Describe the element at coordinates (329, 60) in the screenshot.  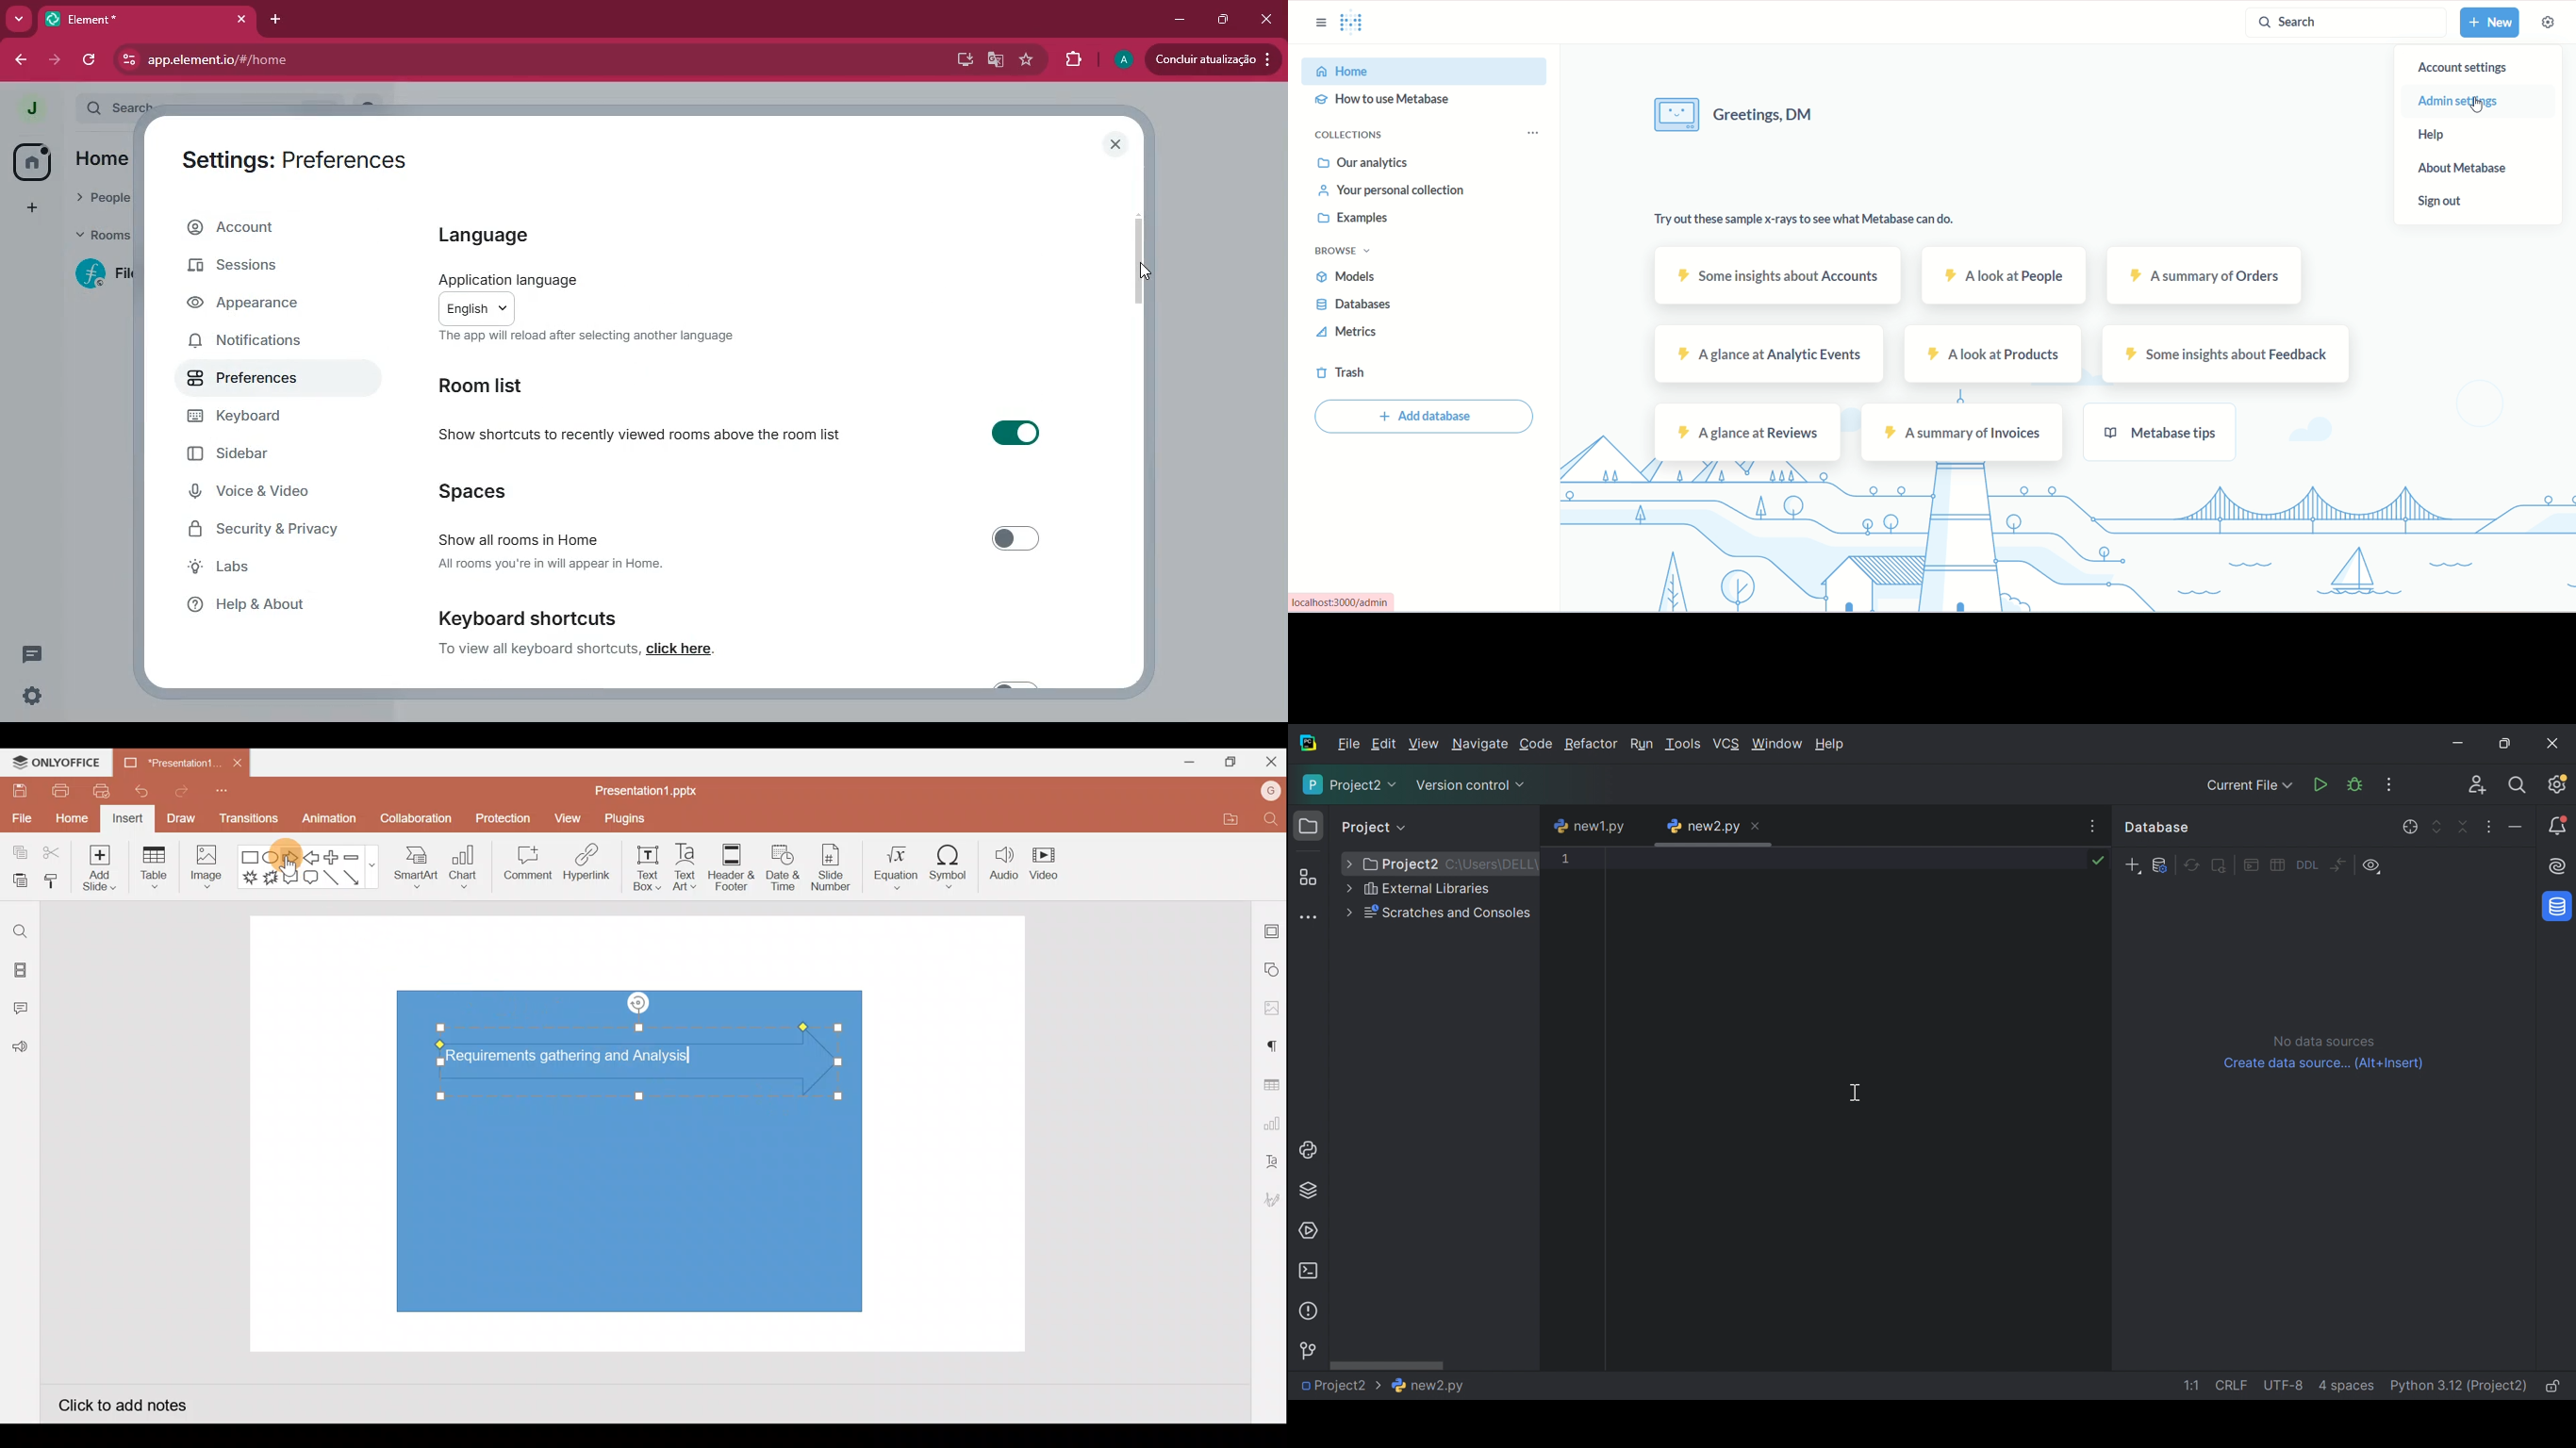
I see `app.element.io/#/home` at that location.